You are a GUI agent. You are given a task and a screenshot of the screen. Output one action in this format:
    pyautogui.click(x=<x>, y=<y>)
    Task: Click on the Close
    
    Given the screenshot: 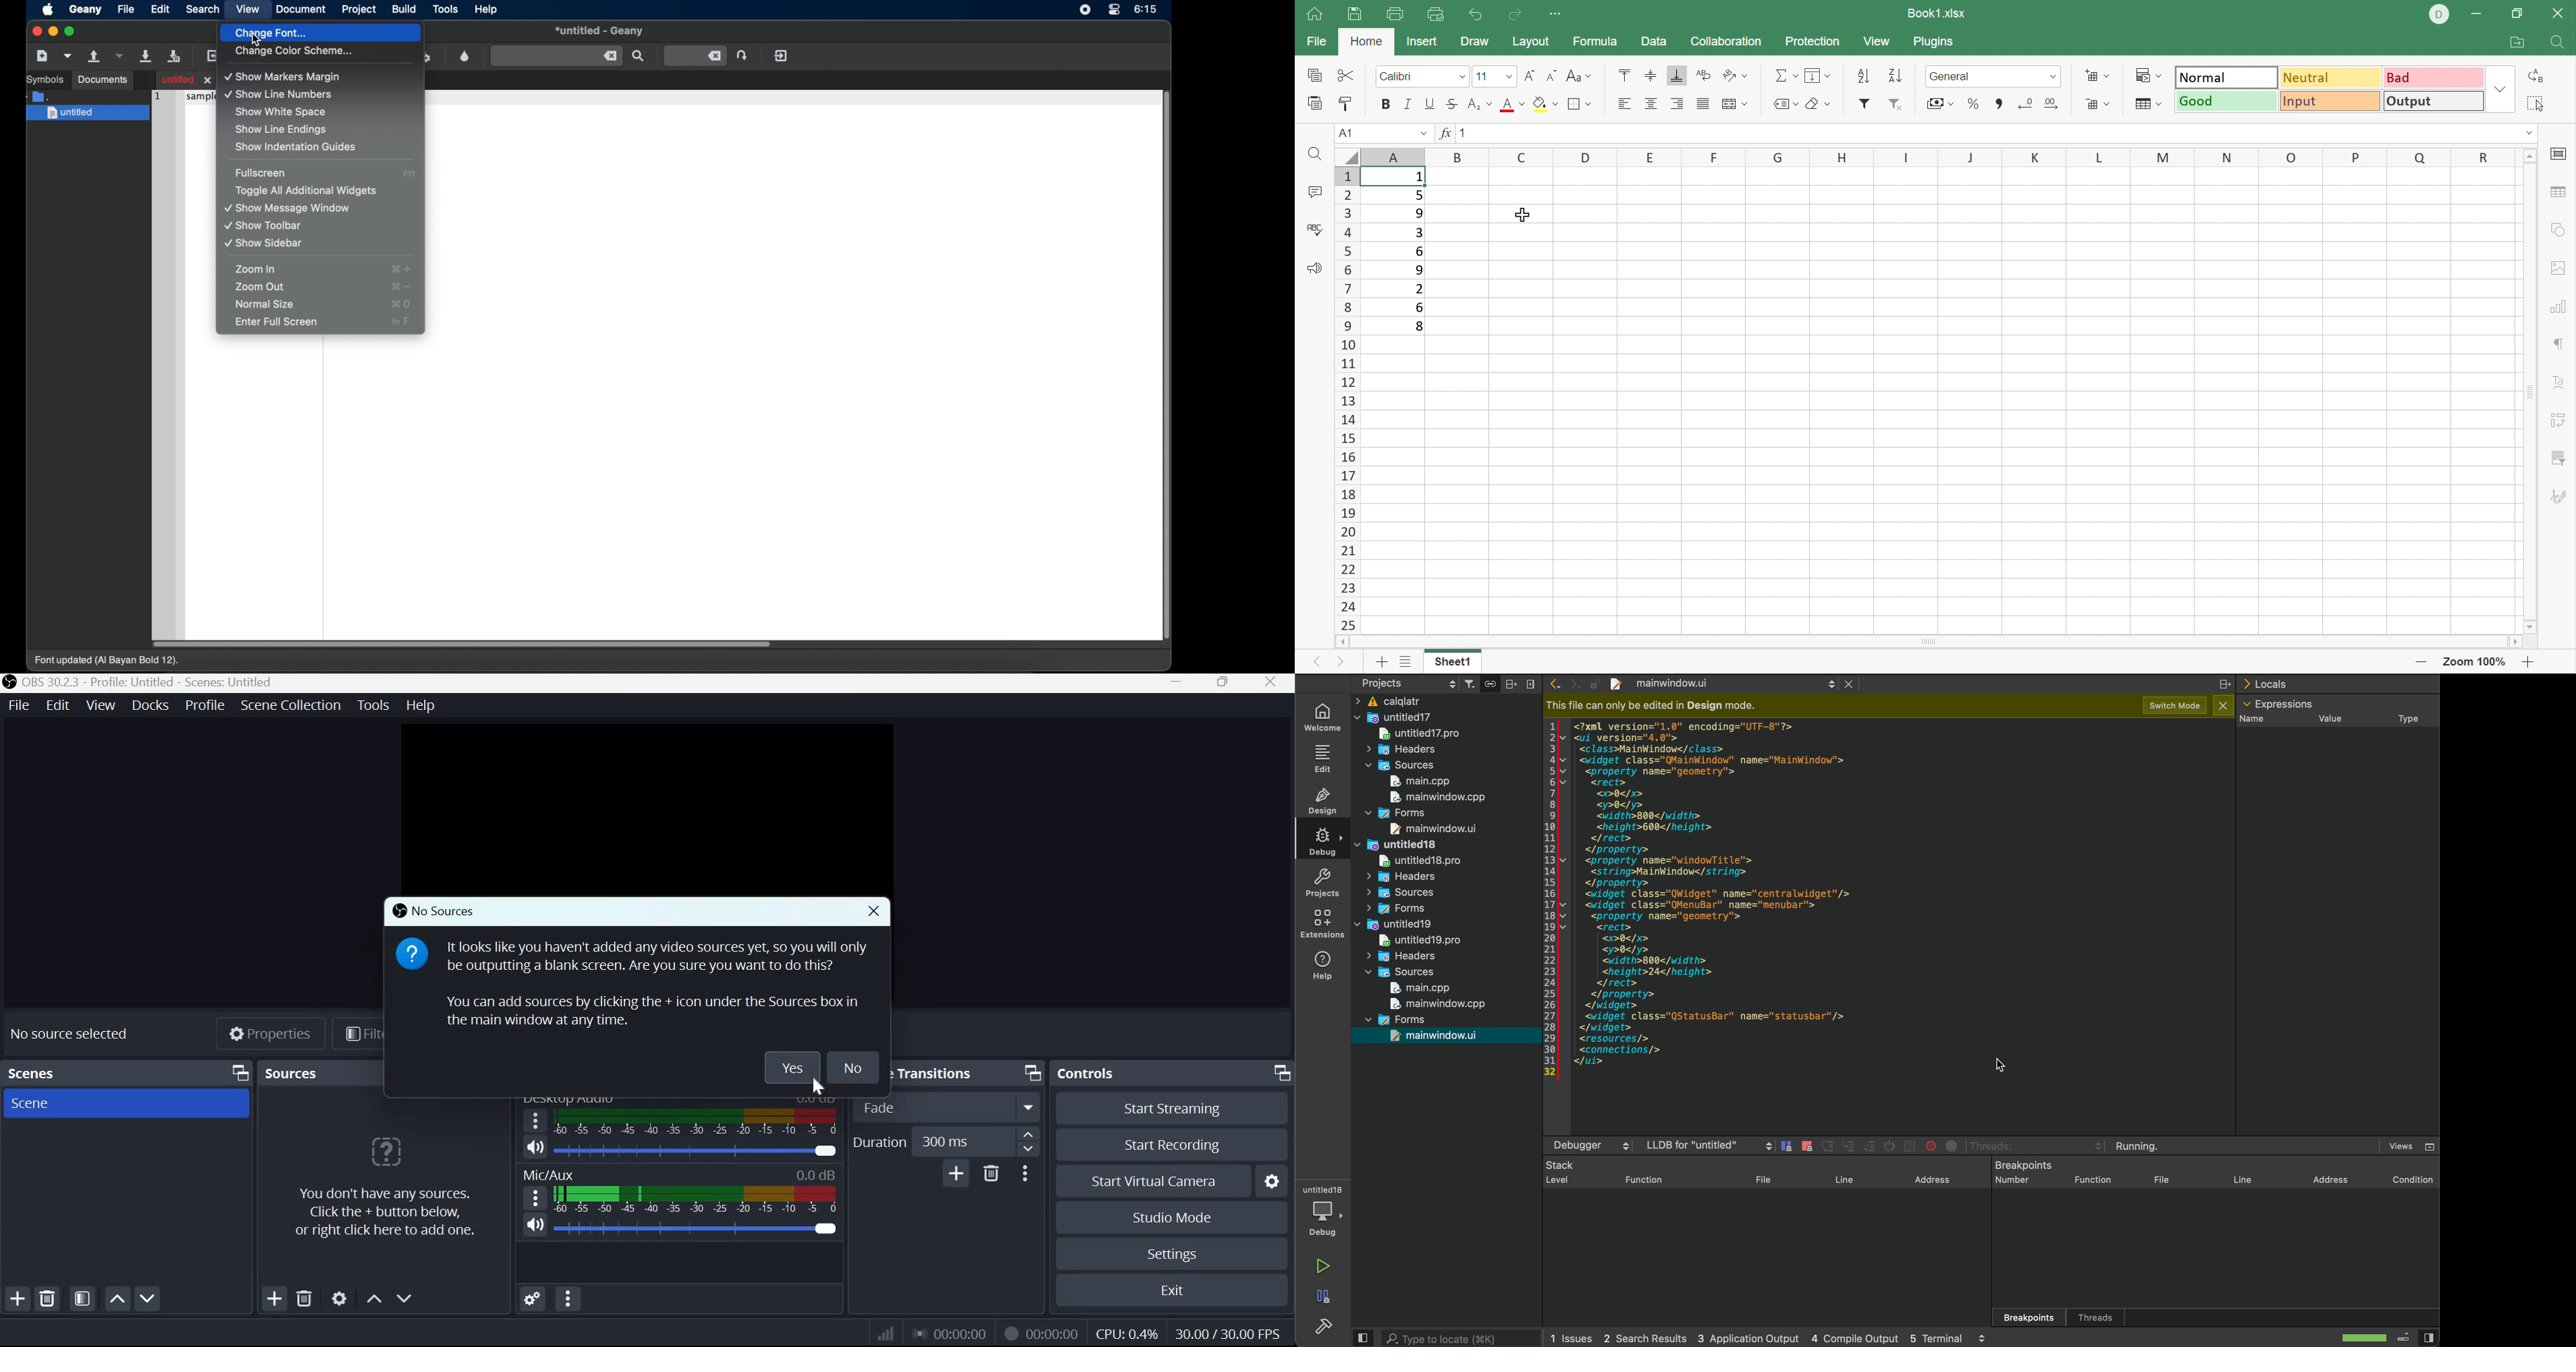 What is the action you would take?
    pyautogui.click(x=1270, y=683)
    